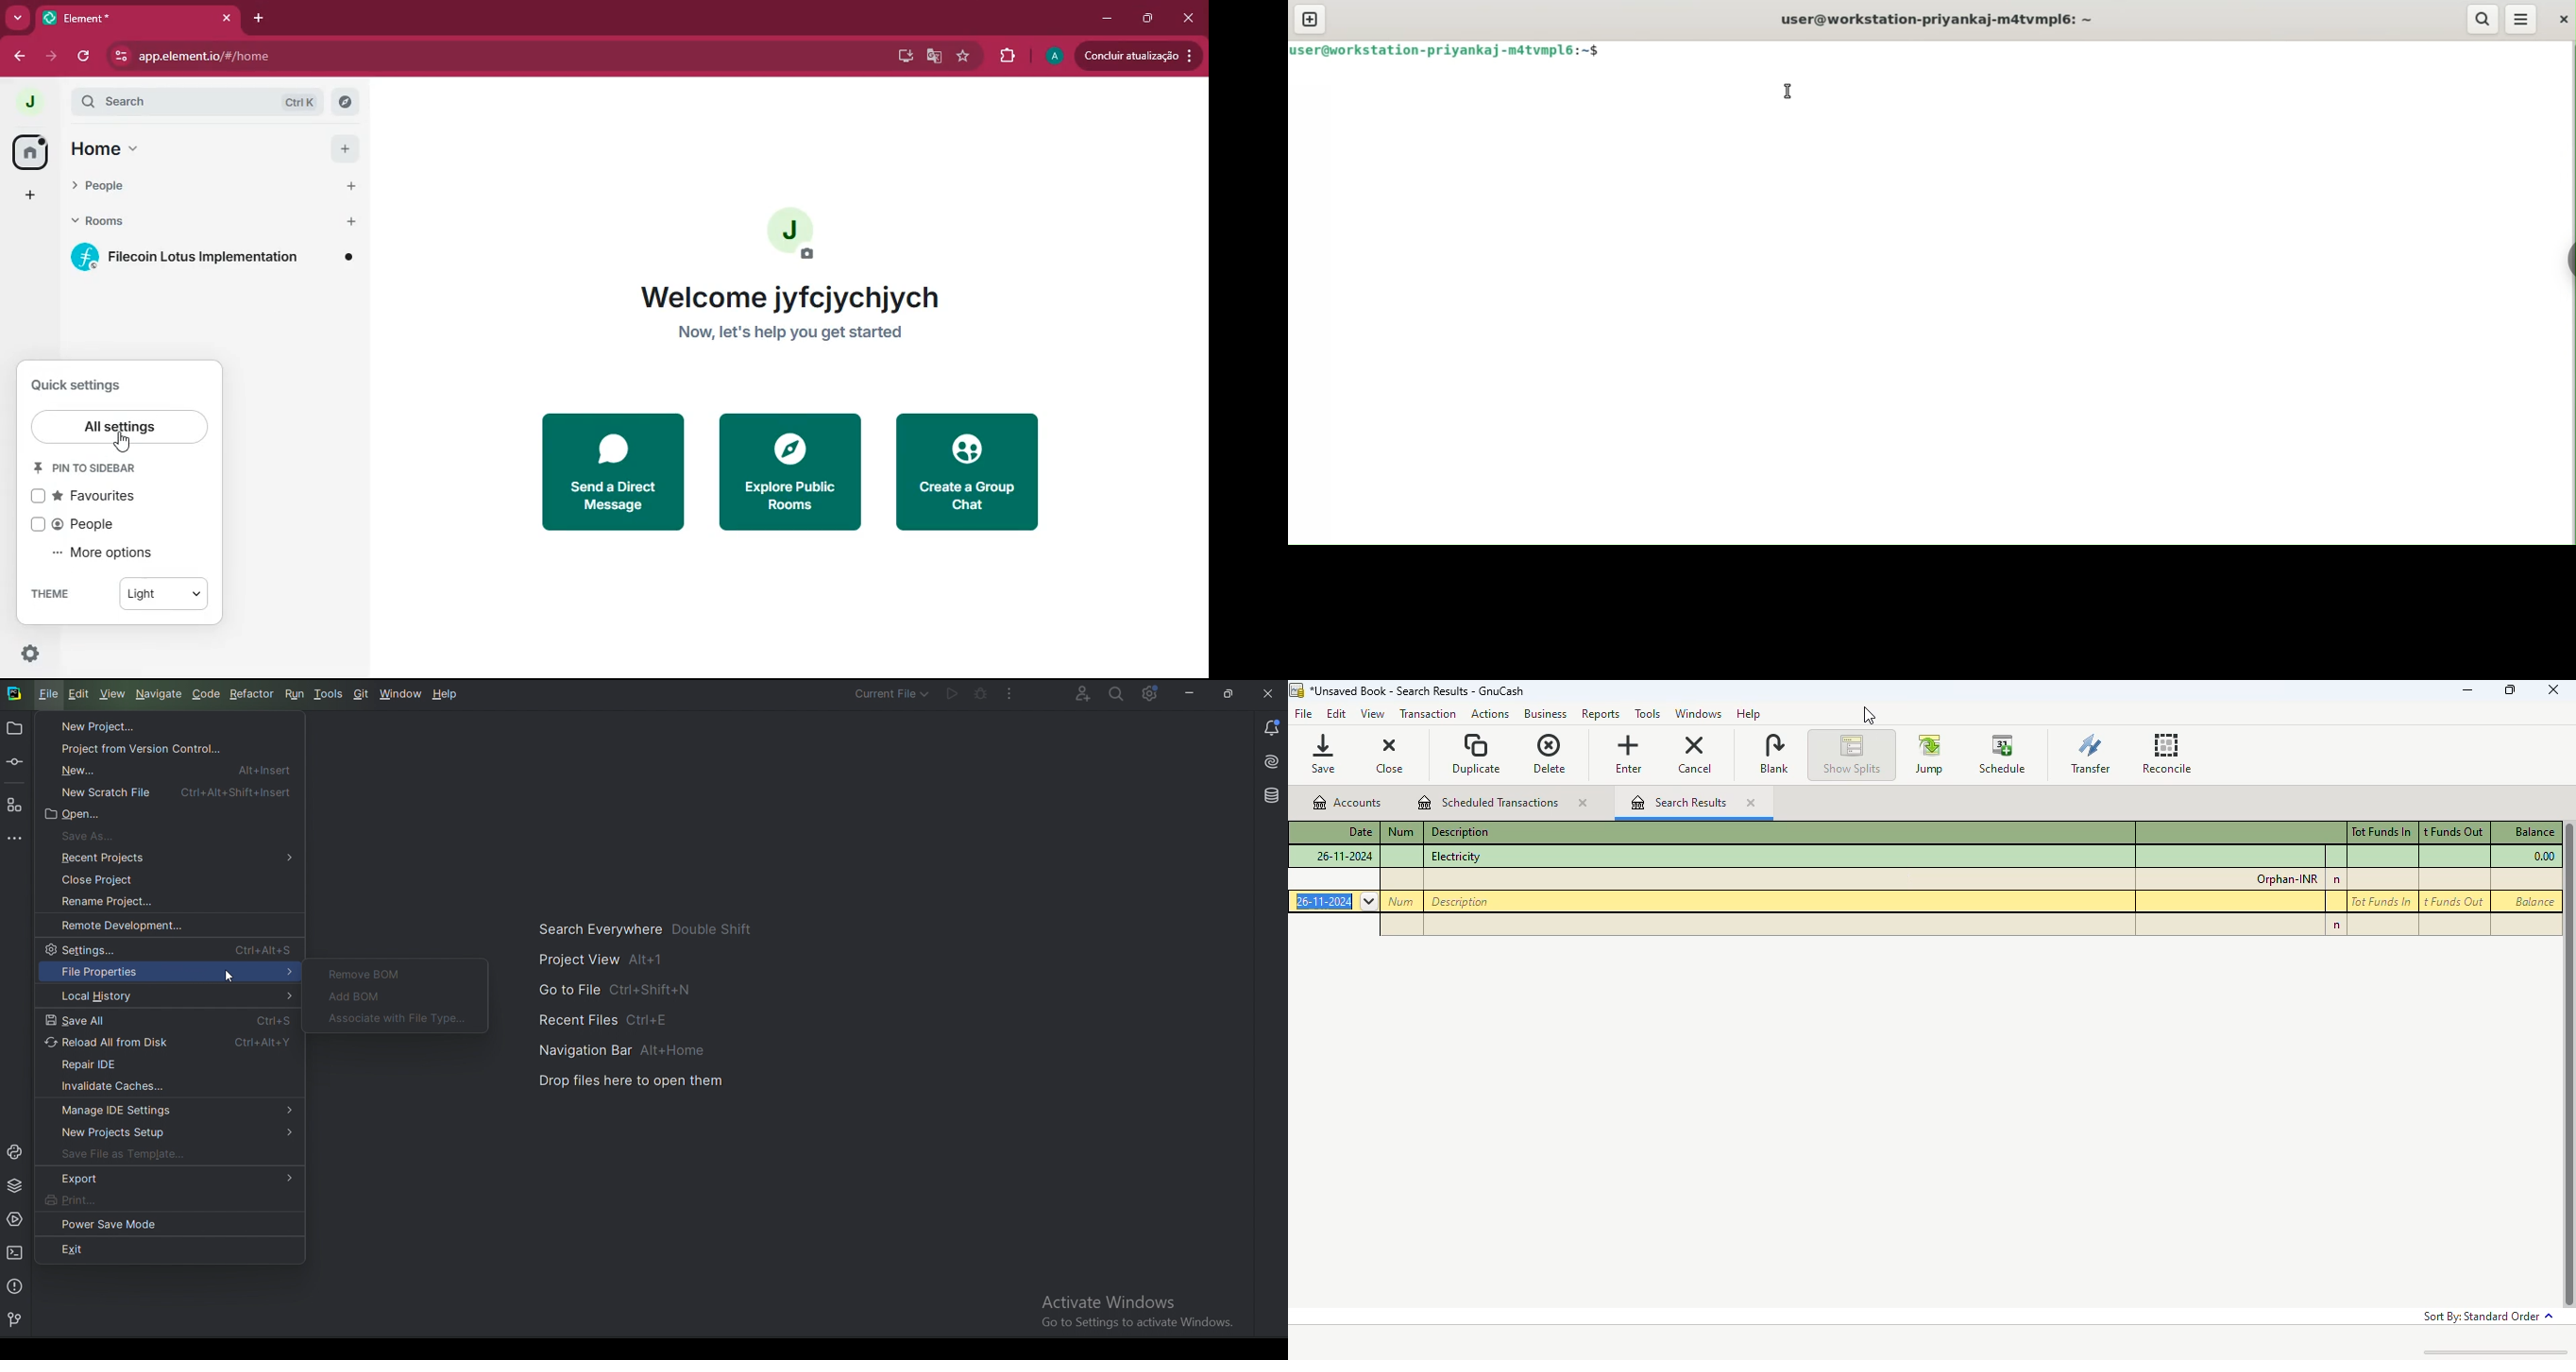 The width and height of the screenshot is (2576, 1372). I want to click on send a direct message, so click(613, 471).